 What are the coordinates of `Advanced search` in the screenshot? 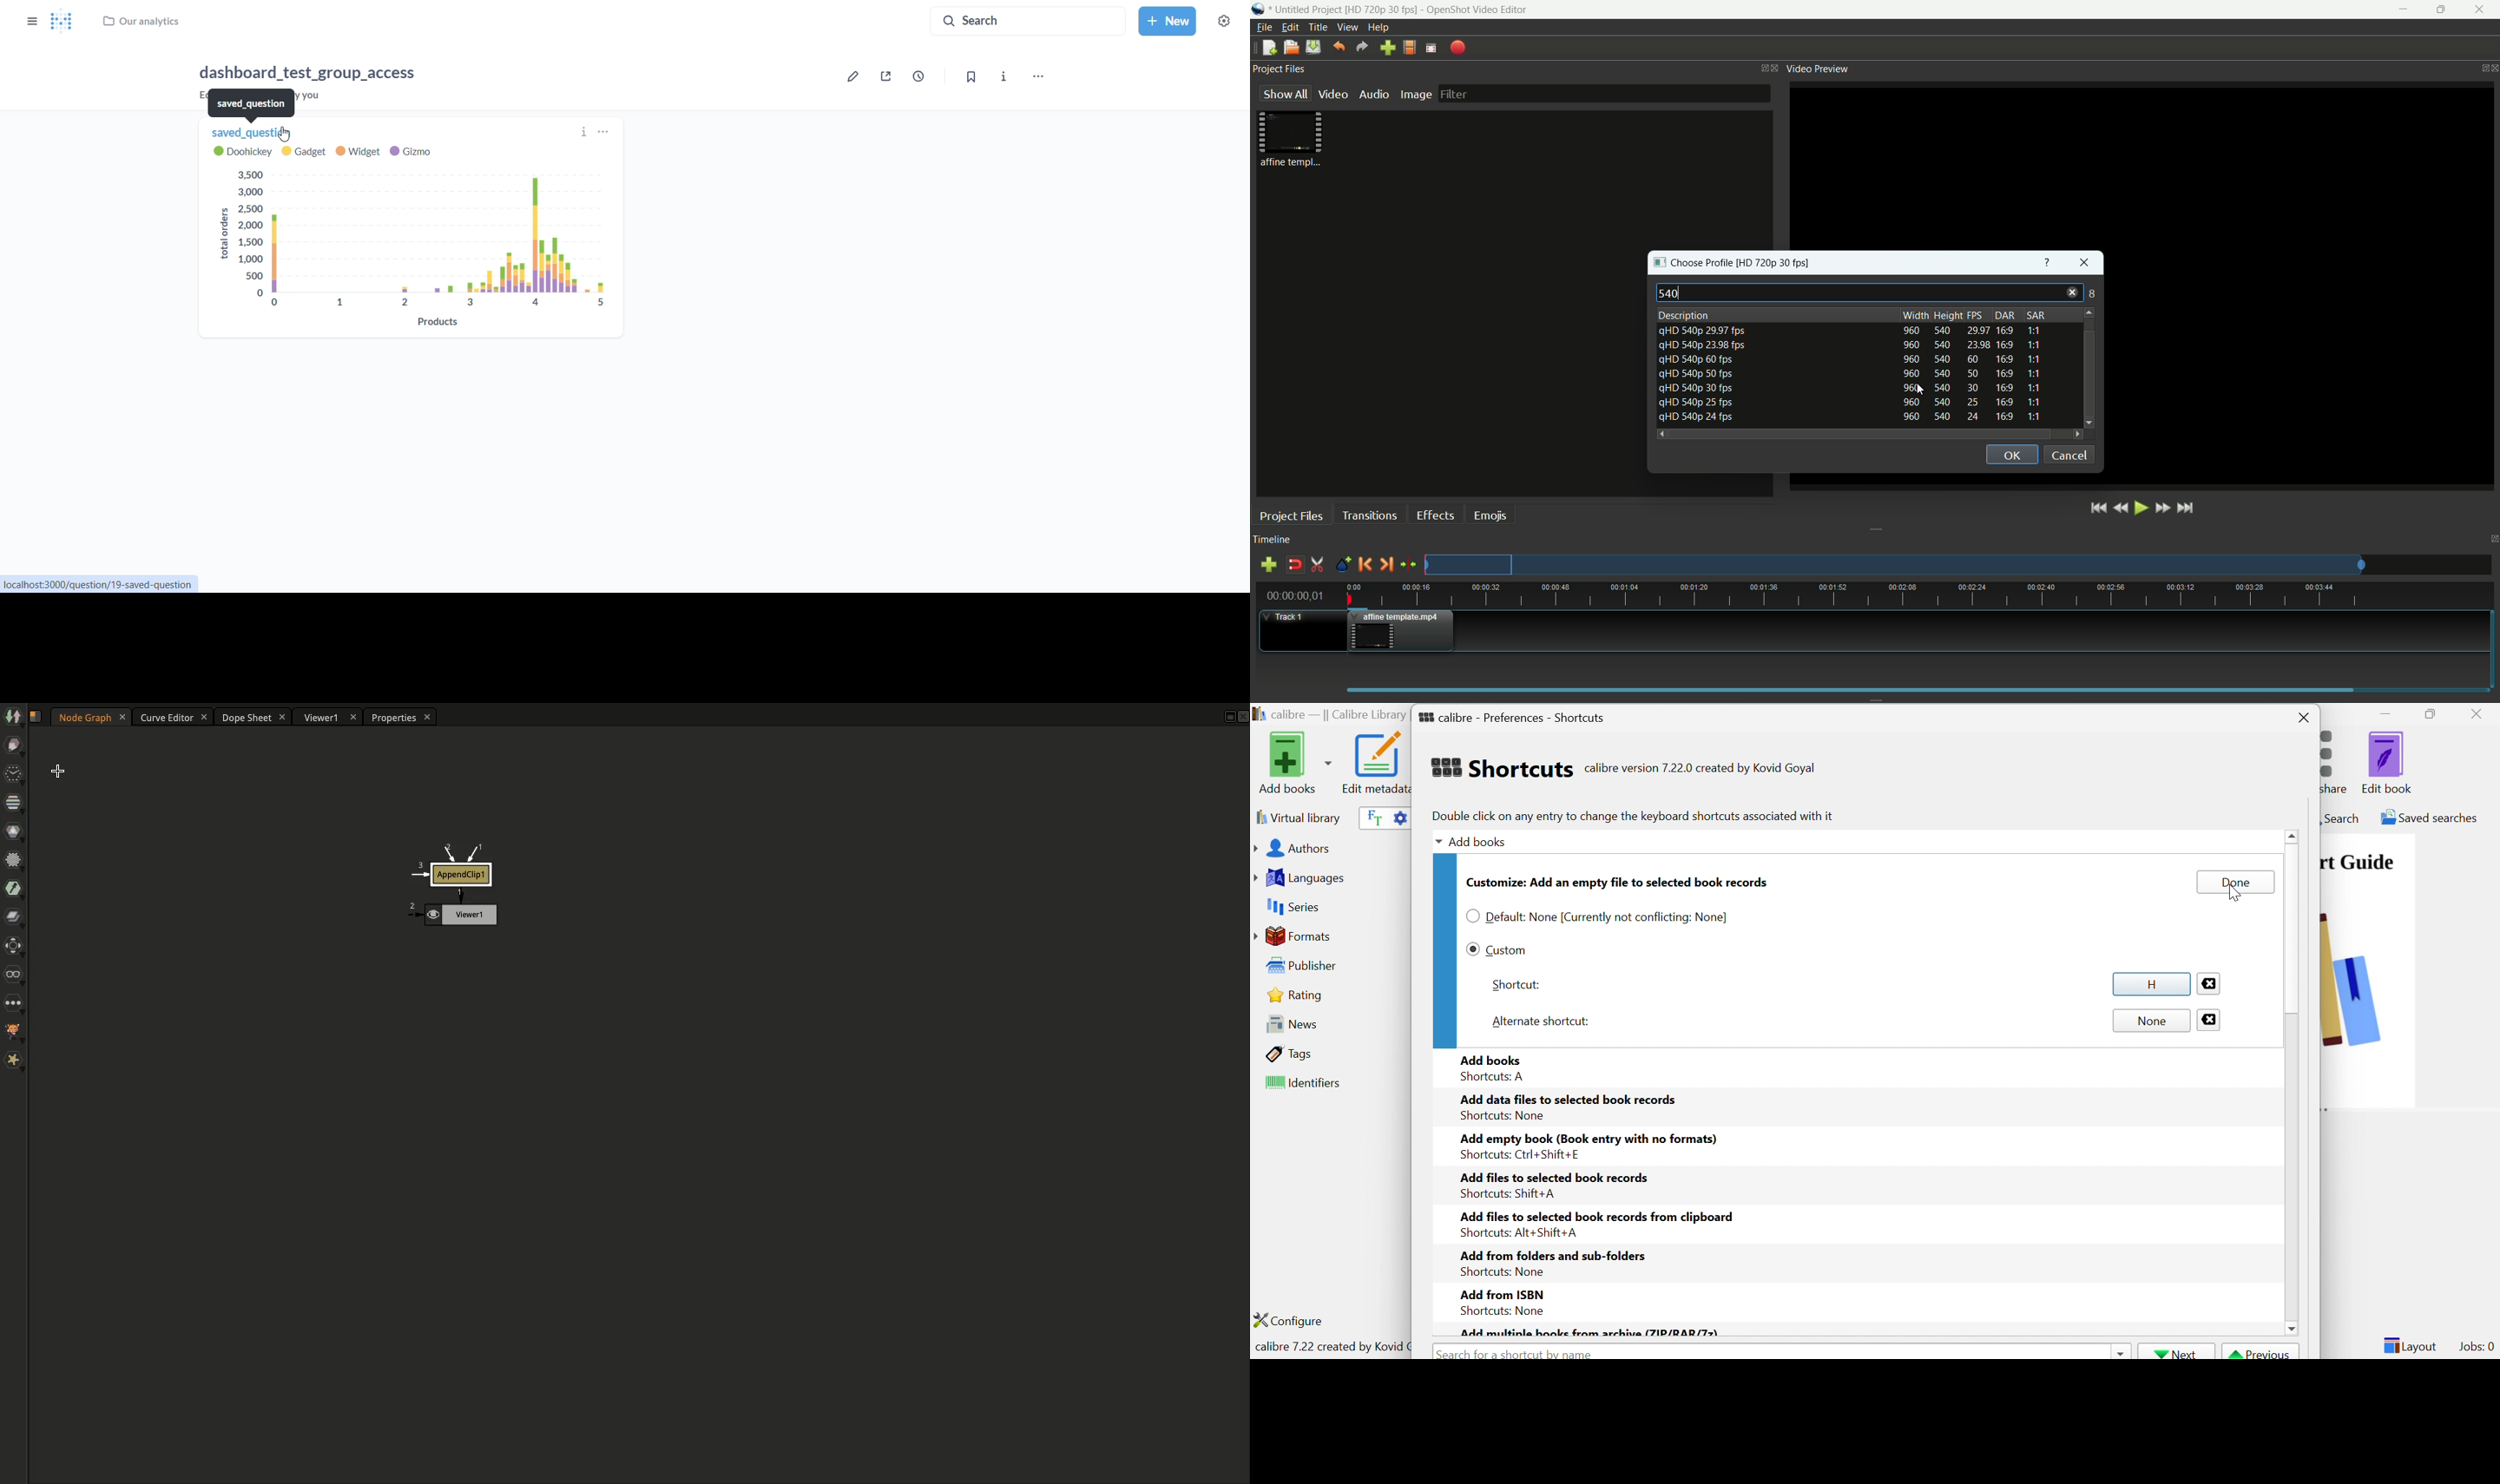 It's located at (1399, 816).